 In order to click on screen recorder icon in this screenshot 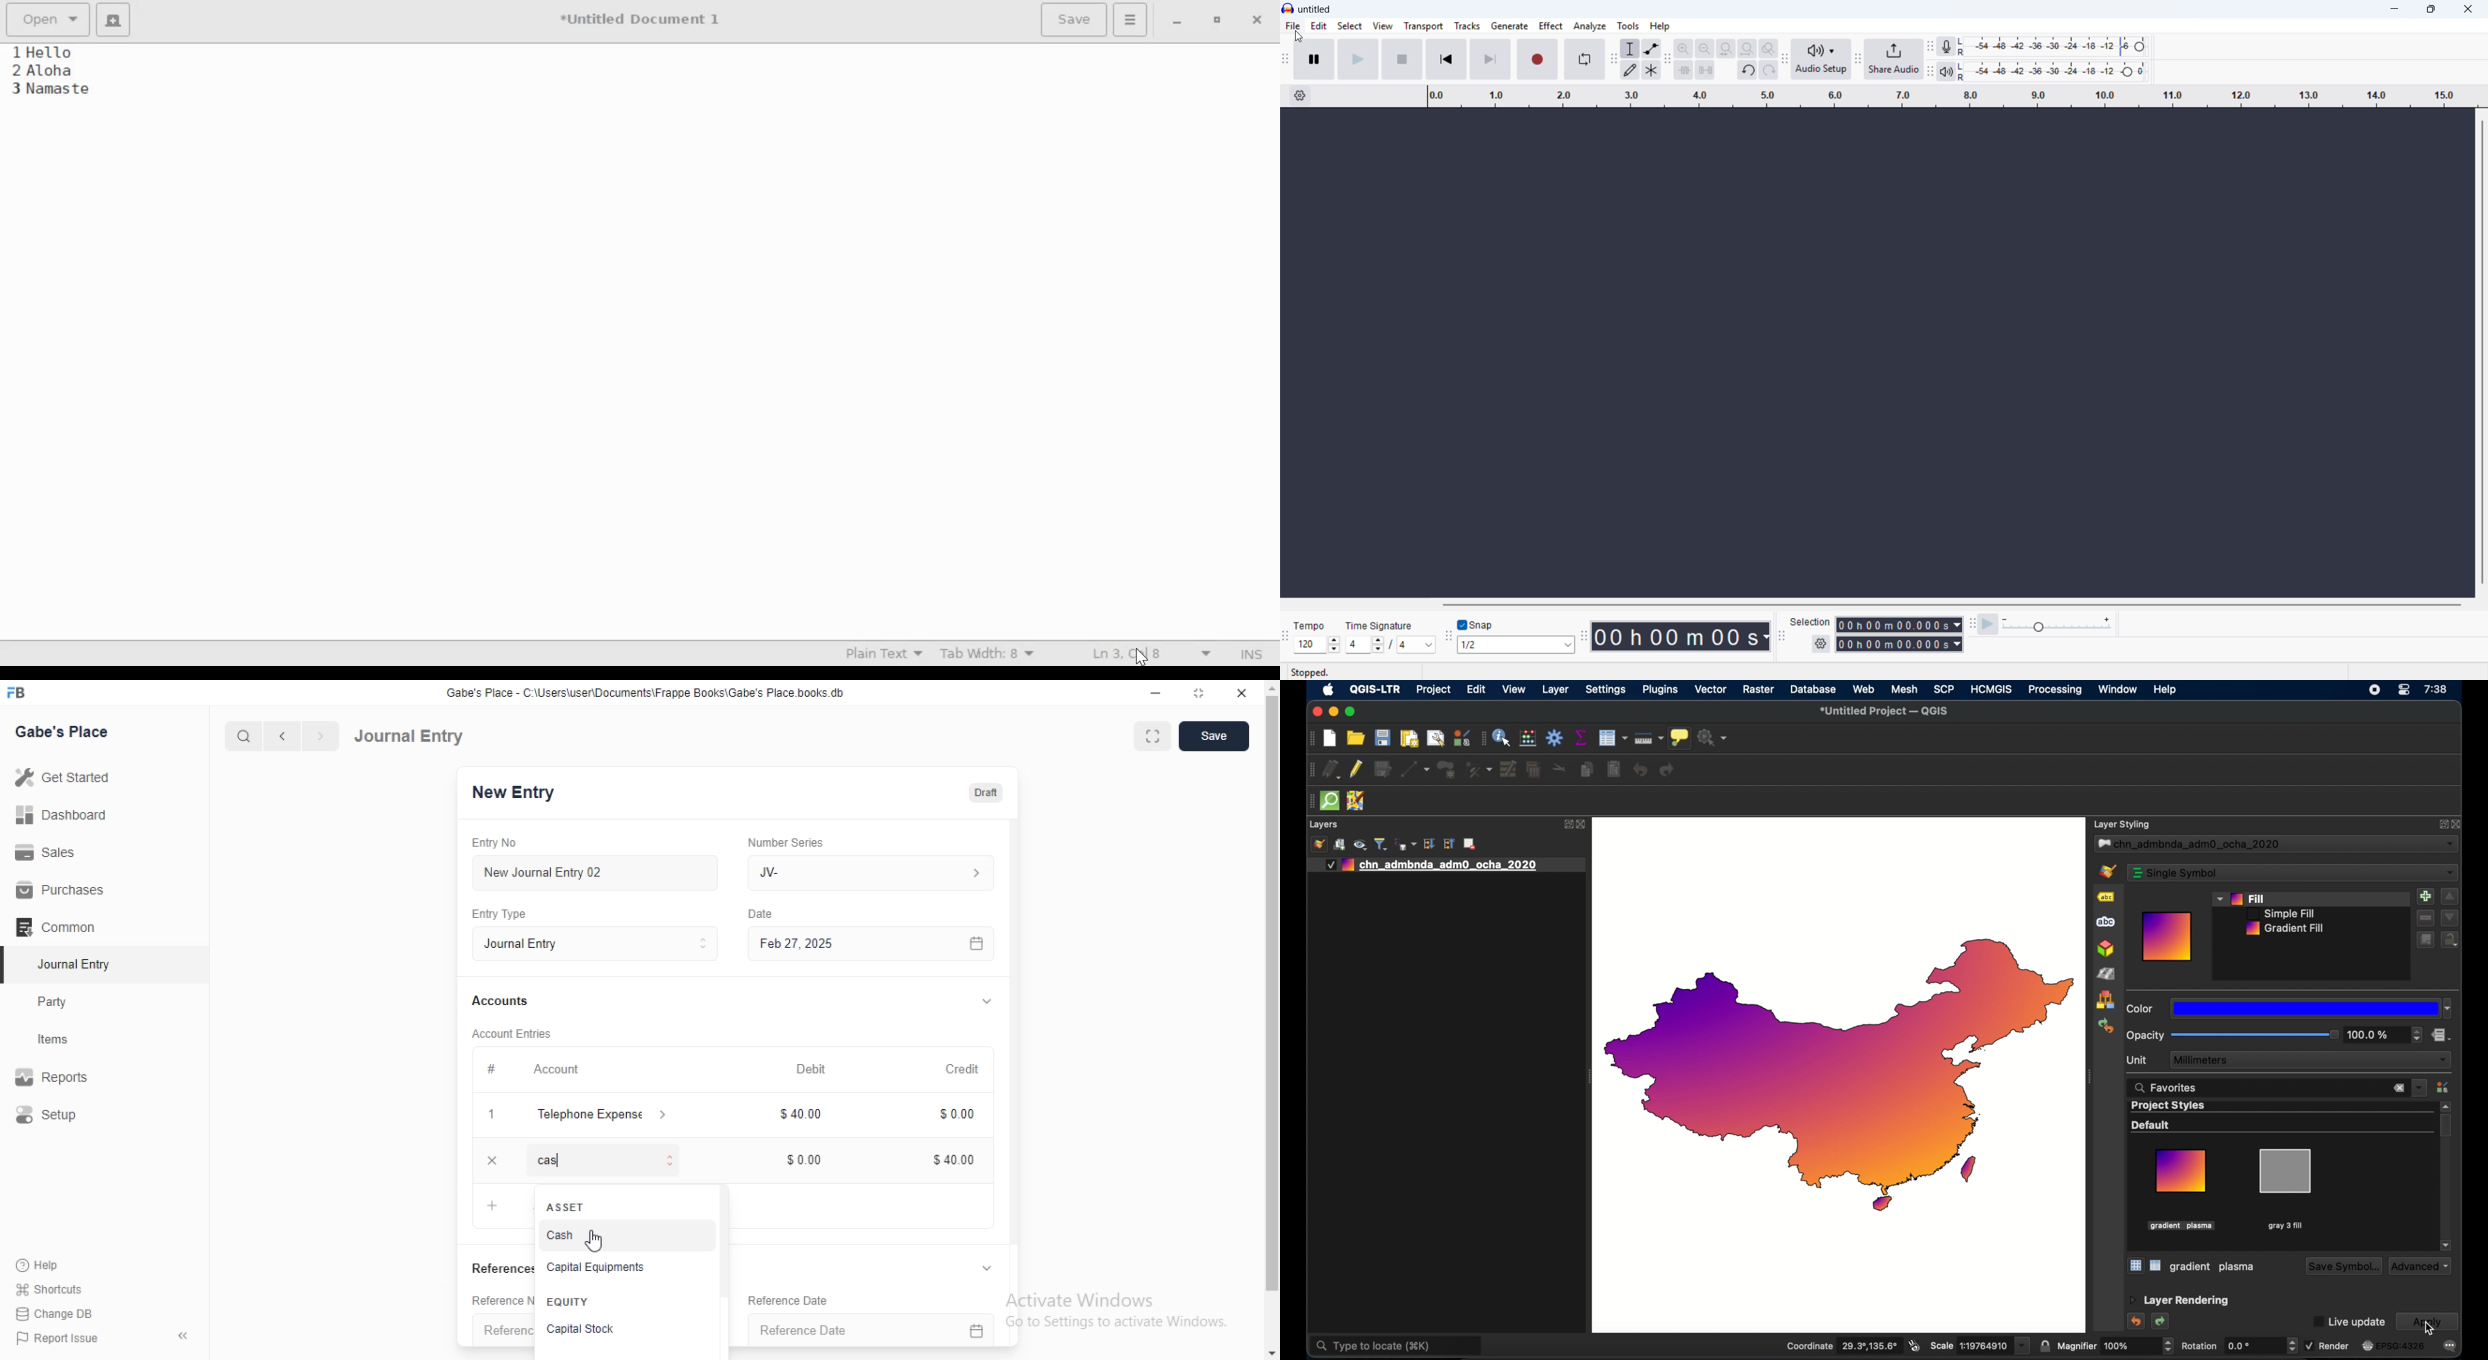, I will do `click(2376, 690)`.